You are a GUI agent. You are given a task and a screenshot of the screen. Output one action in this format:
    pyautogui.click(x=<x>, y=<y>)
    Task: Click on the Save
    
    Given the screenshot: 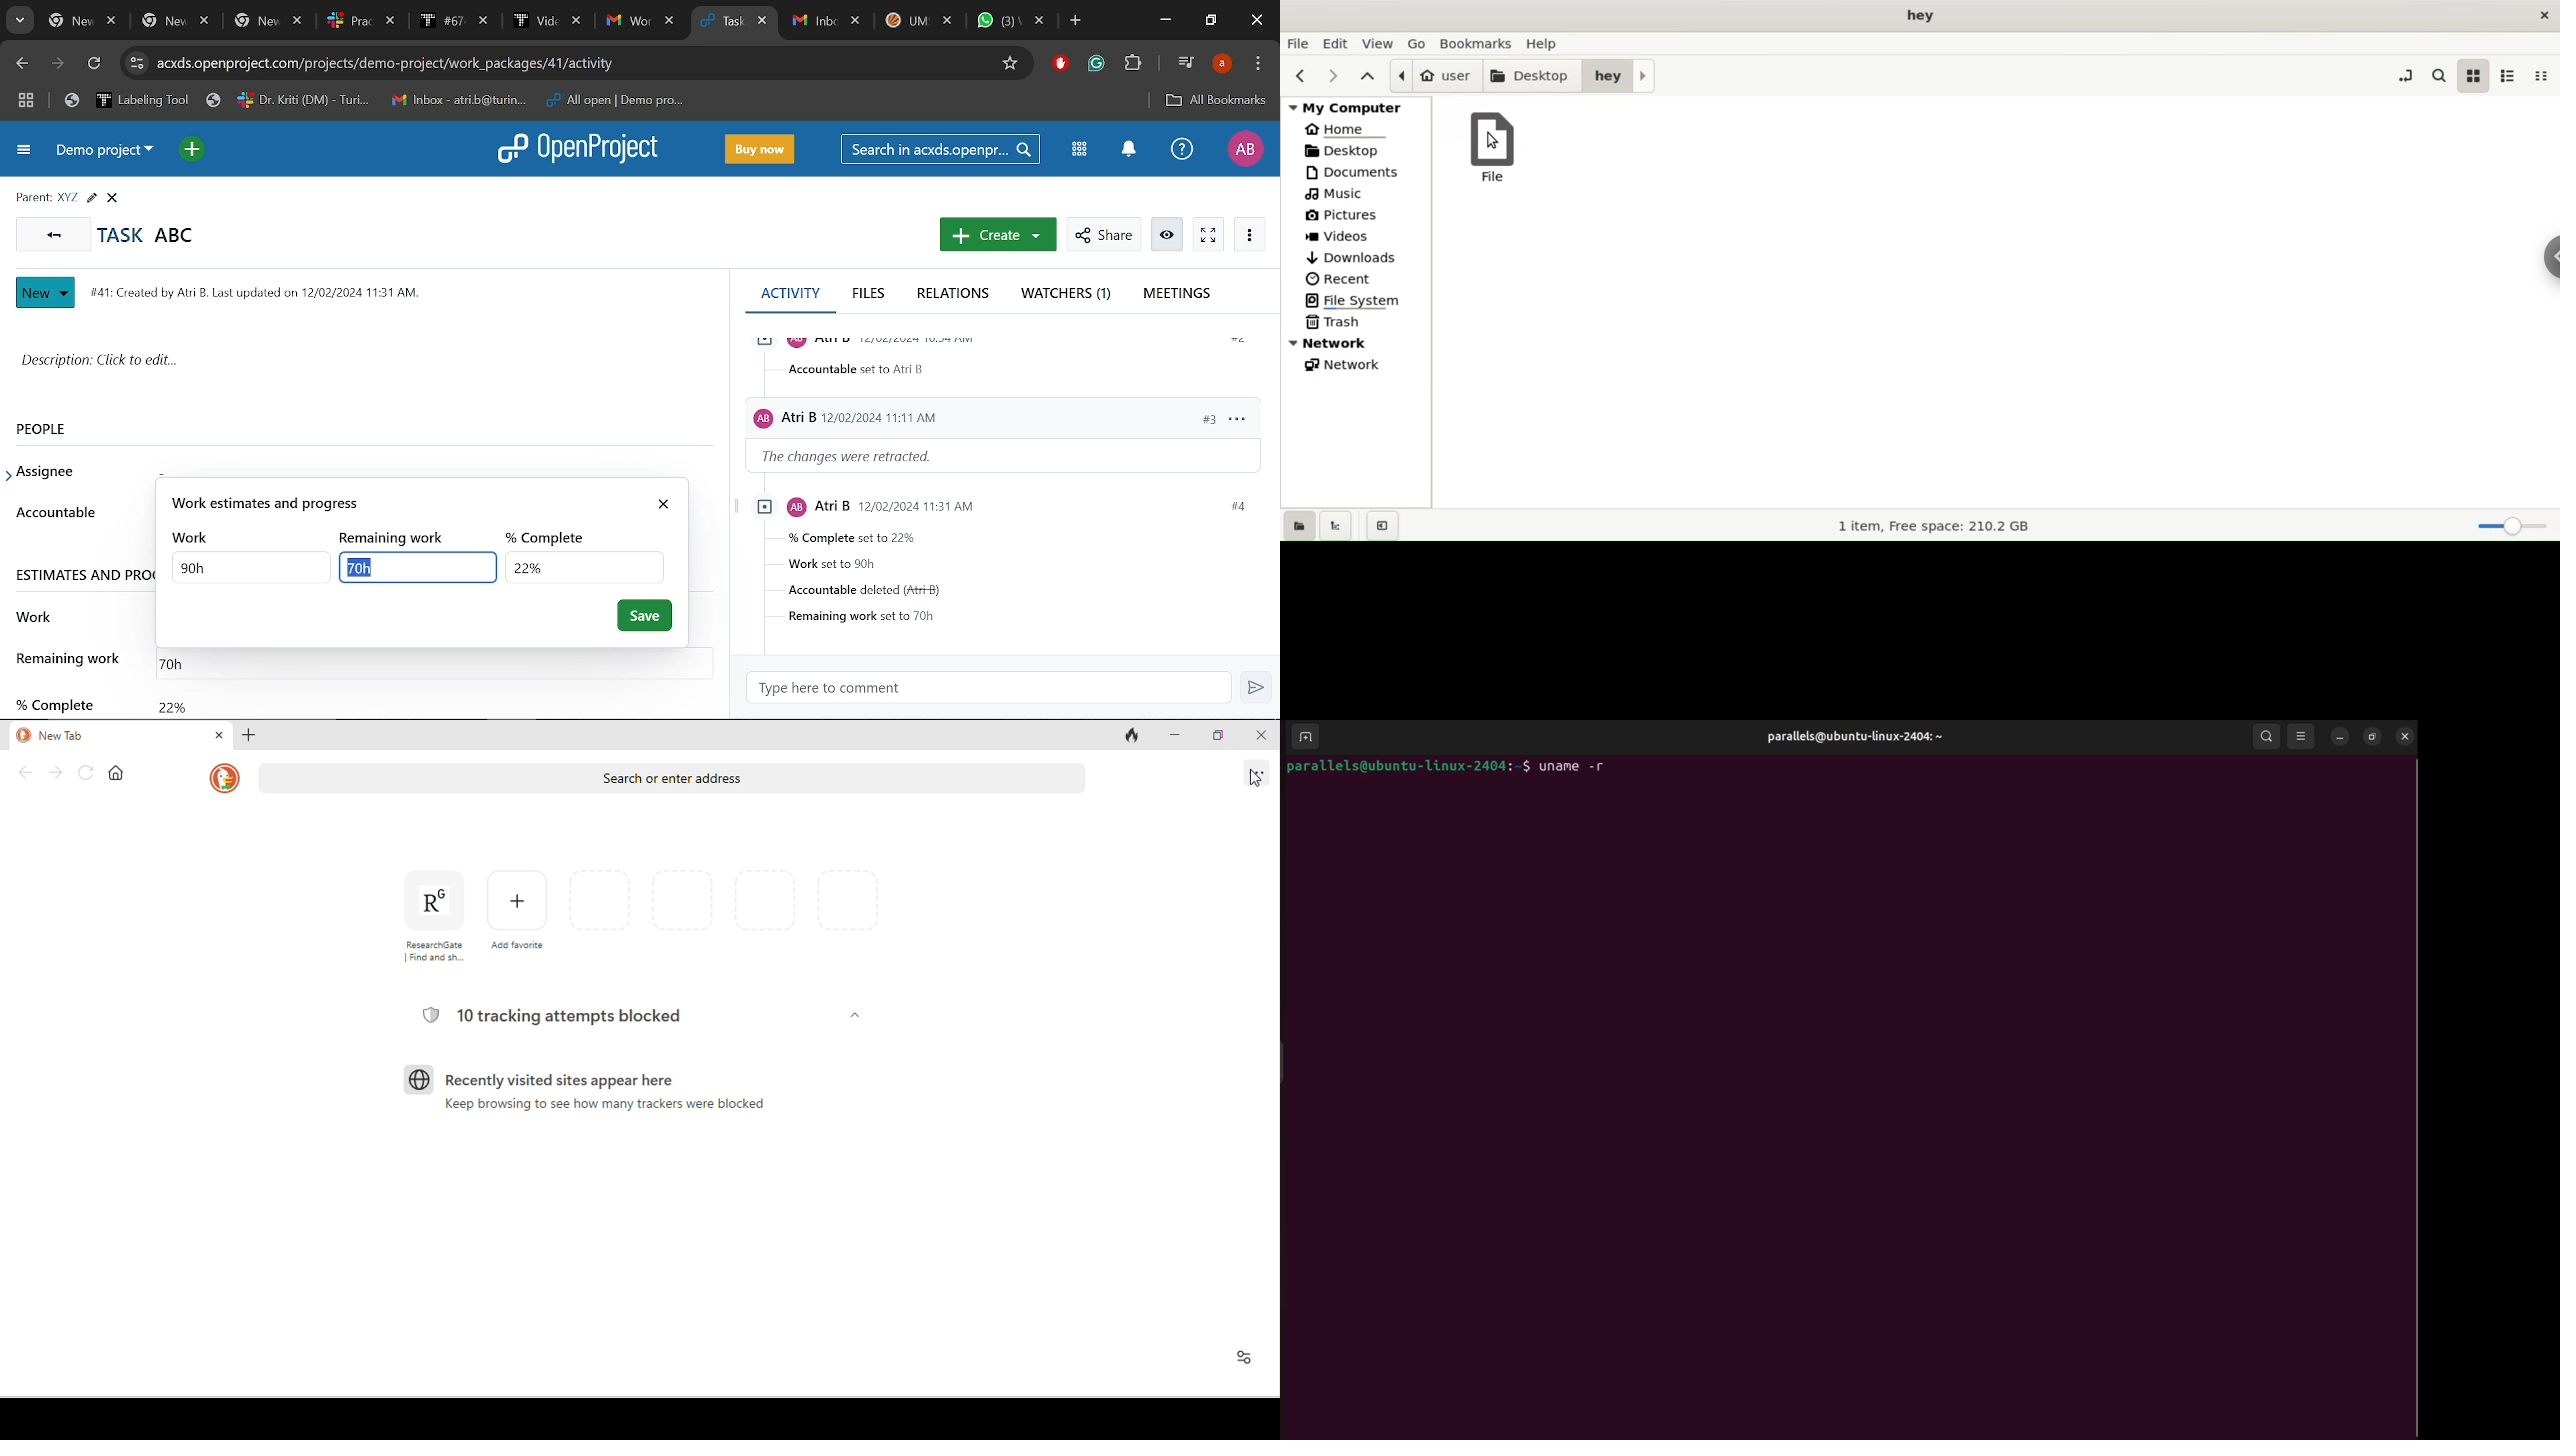 What is the action you would take?
    pyautogui.click(x=645, y=616)
    